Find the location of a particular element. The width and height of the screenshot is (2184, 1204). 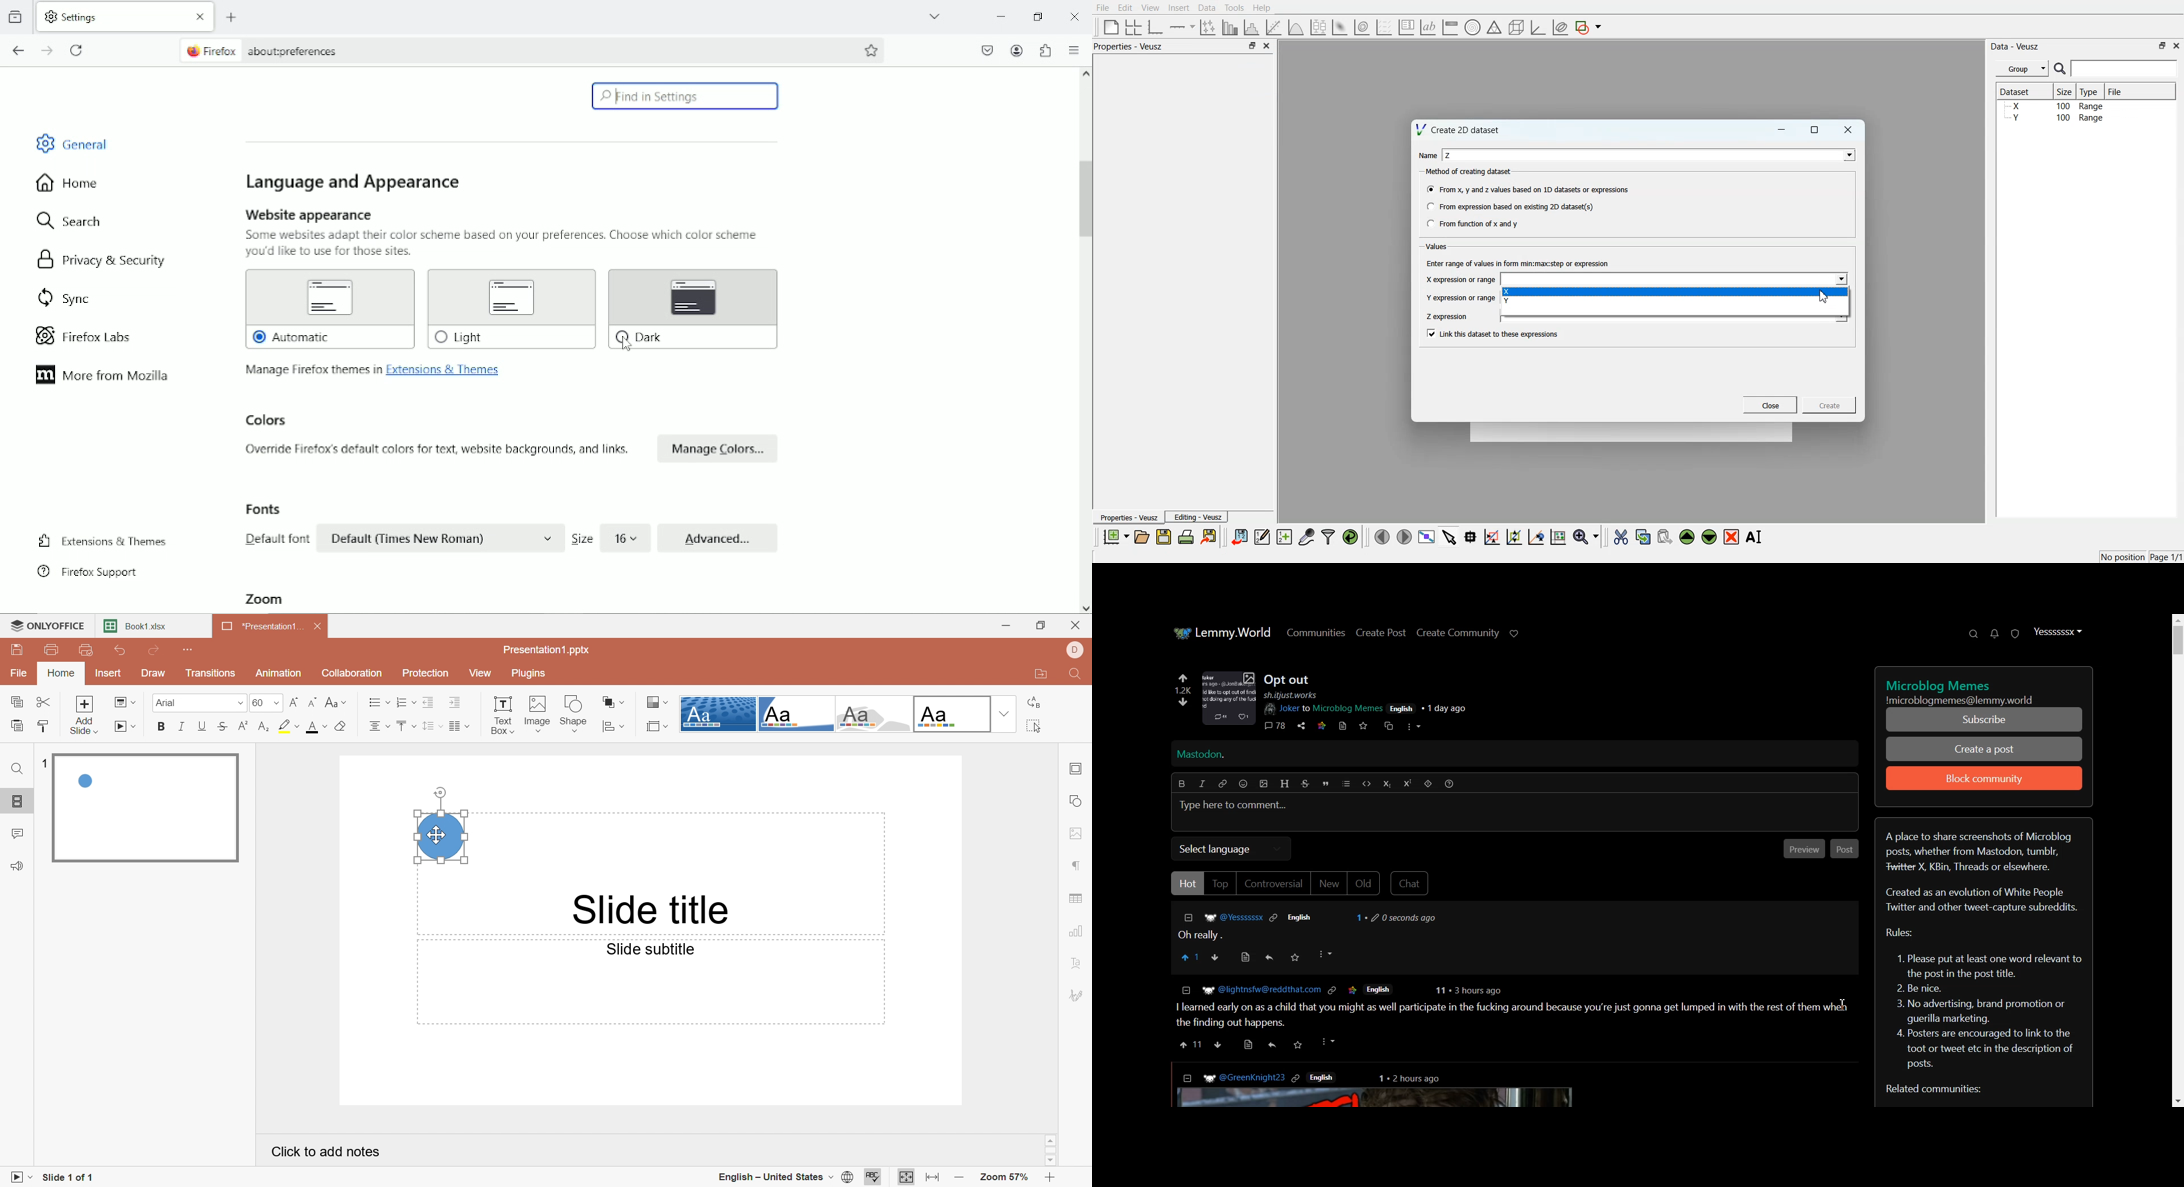

Code is located at coordinates (1366, 784).